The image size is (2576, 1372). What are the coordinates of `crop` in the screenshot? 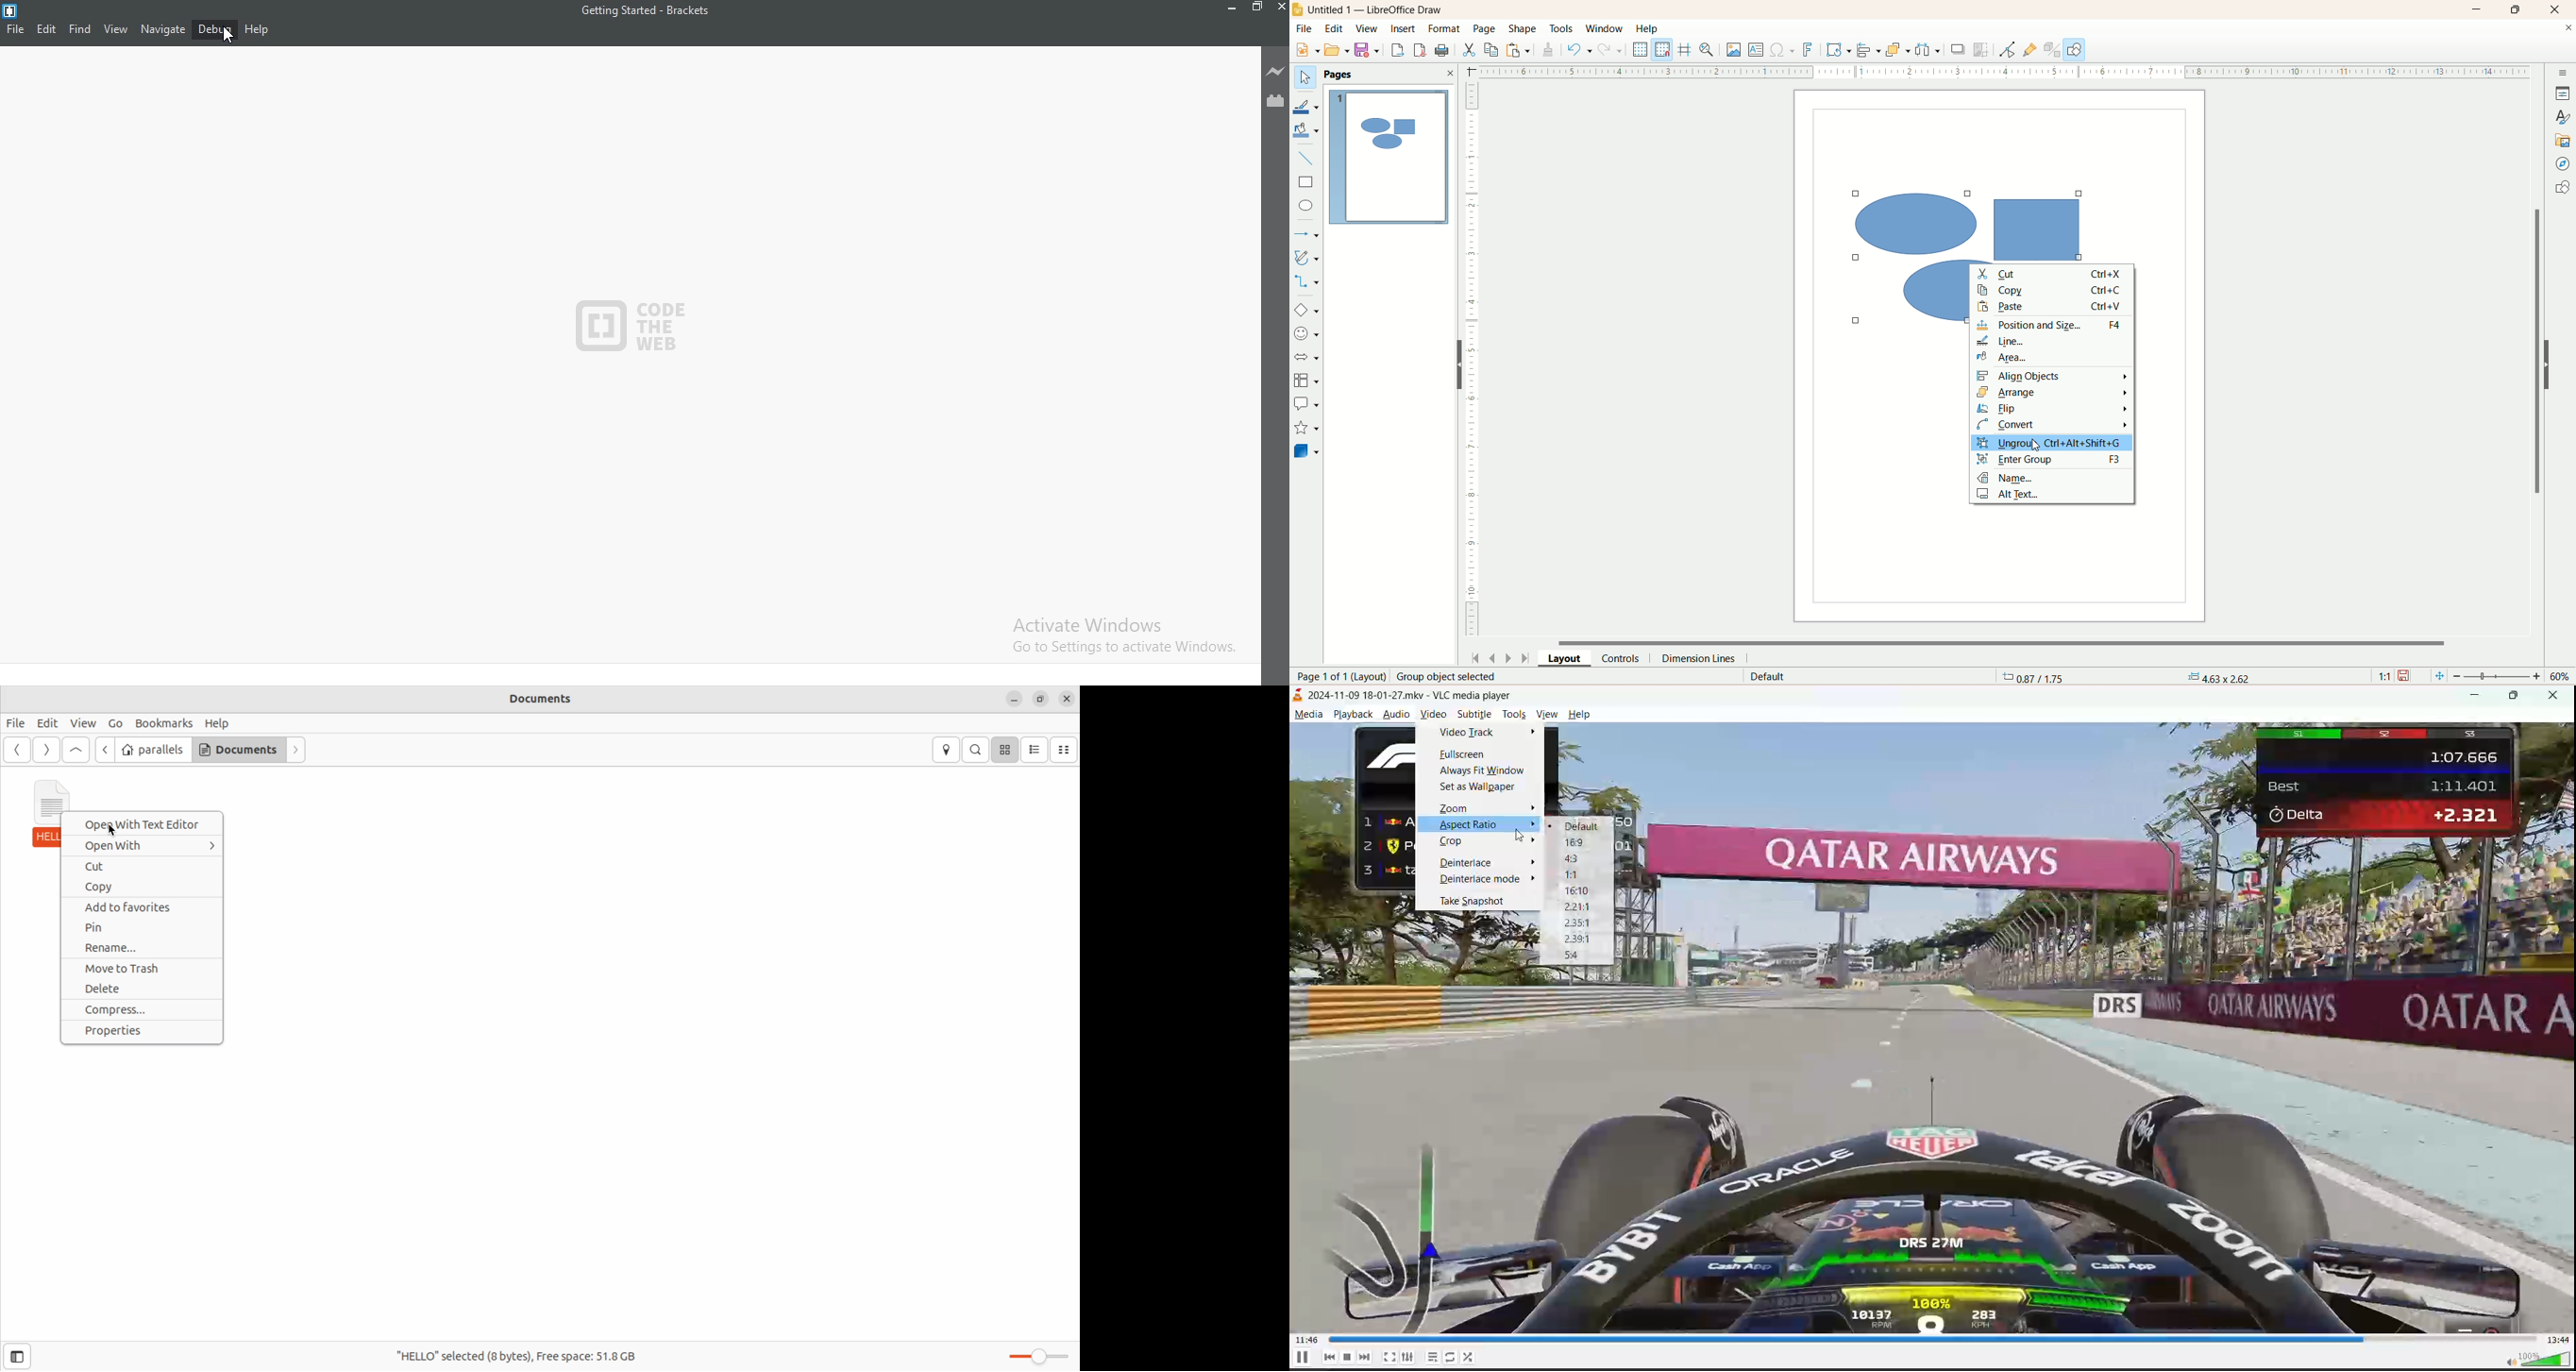 It's located at (1453, 842).